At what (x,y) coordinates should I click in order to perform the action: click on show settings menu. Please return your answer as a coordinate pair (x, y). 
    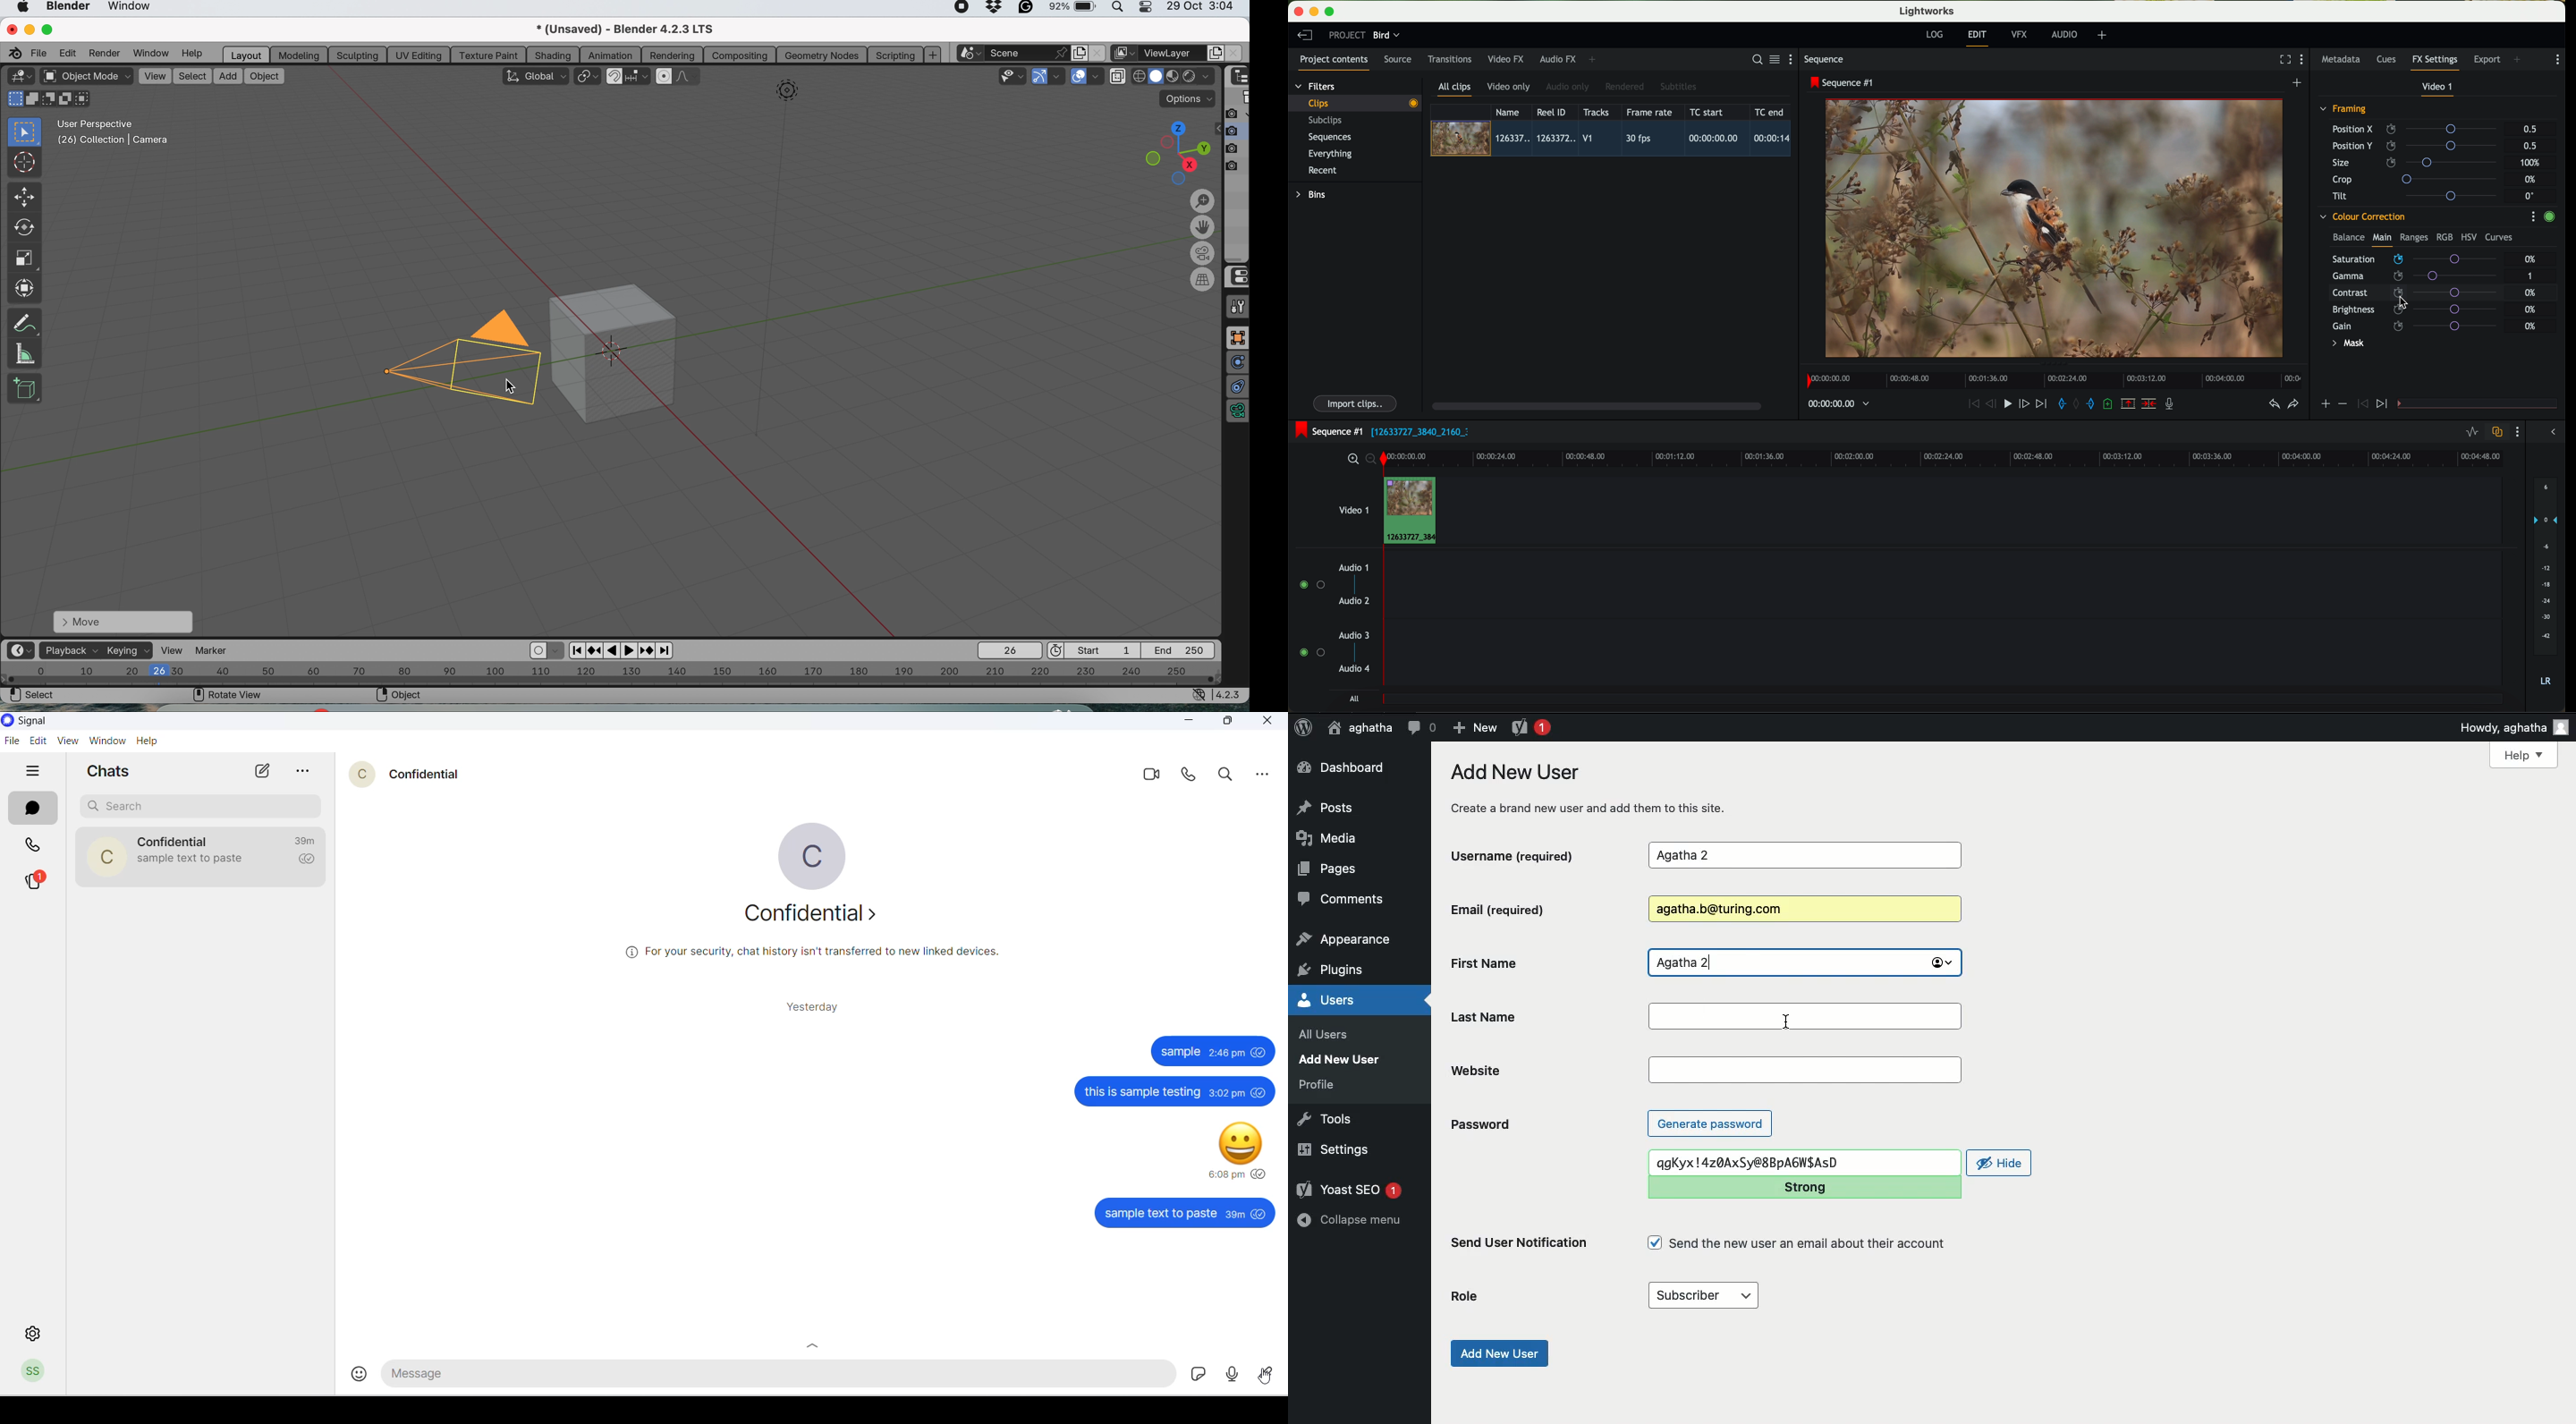
    Looking at the image, I should click on (2516, 432).